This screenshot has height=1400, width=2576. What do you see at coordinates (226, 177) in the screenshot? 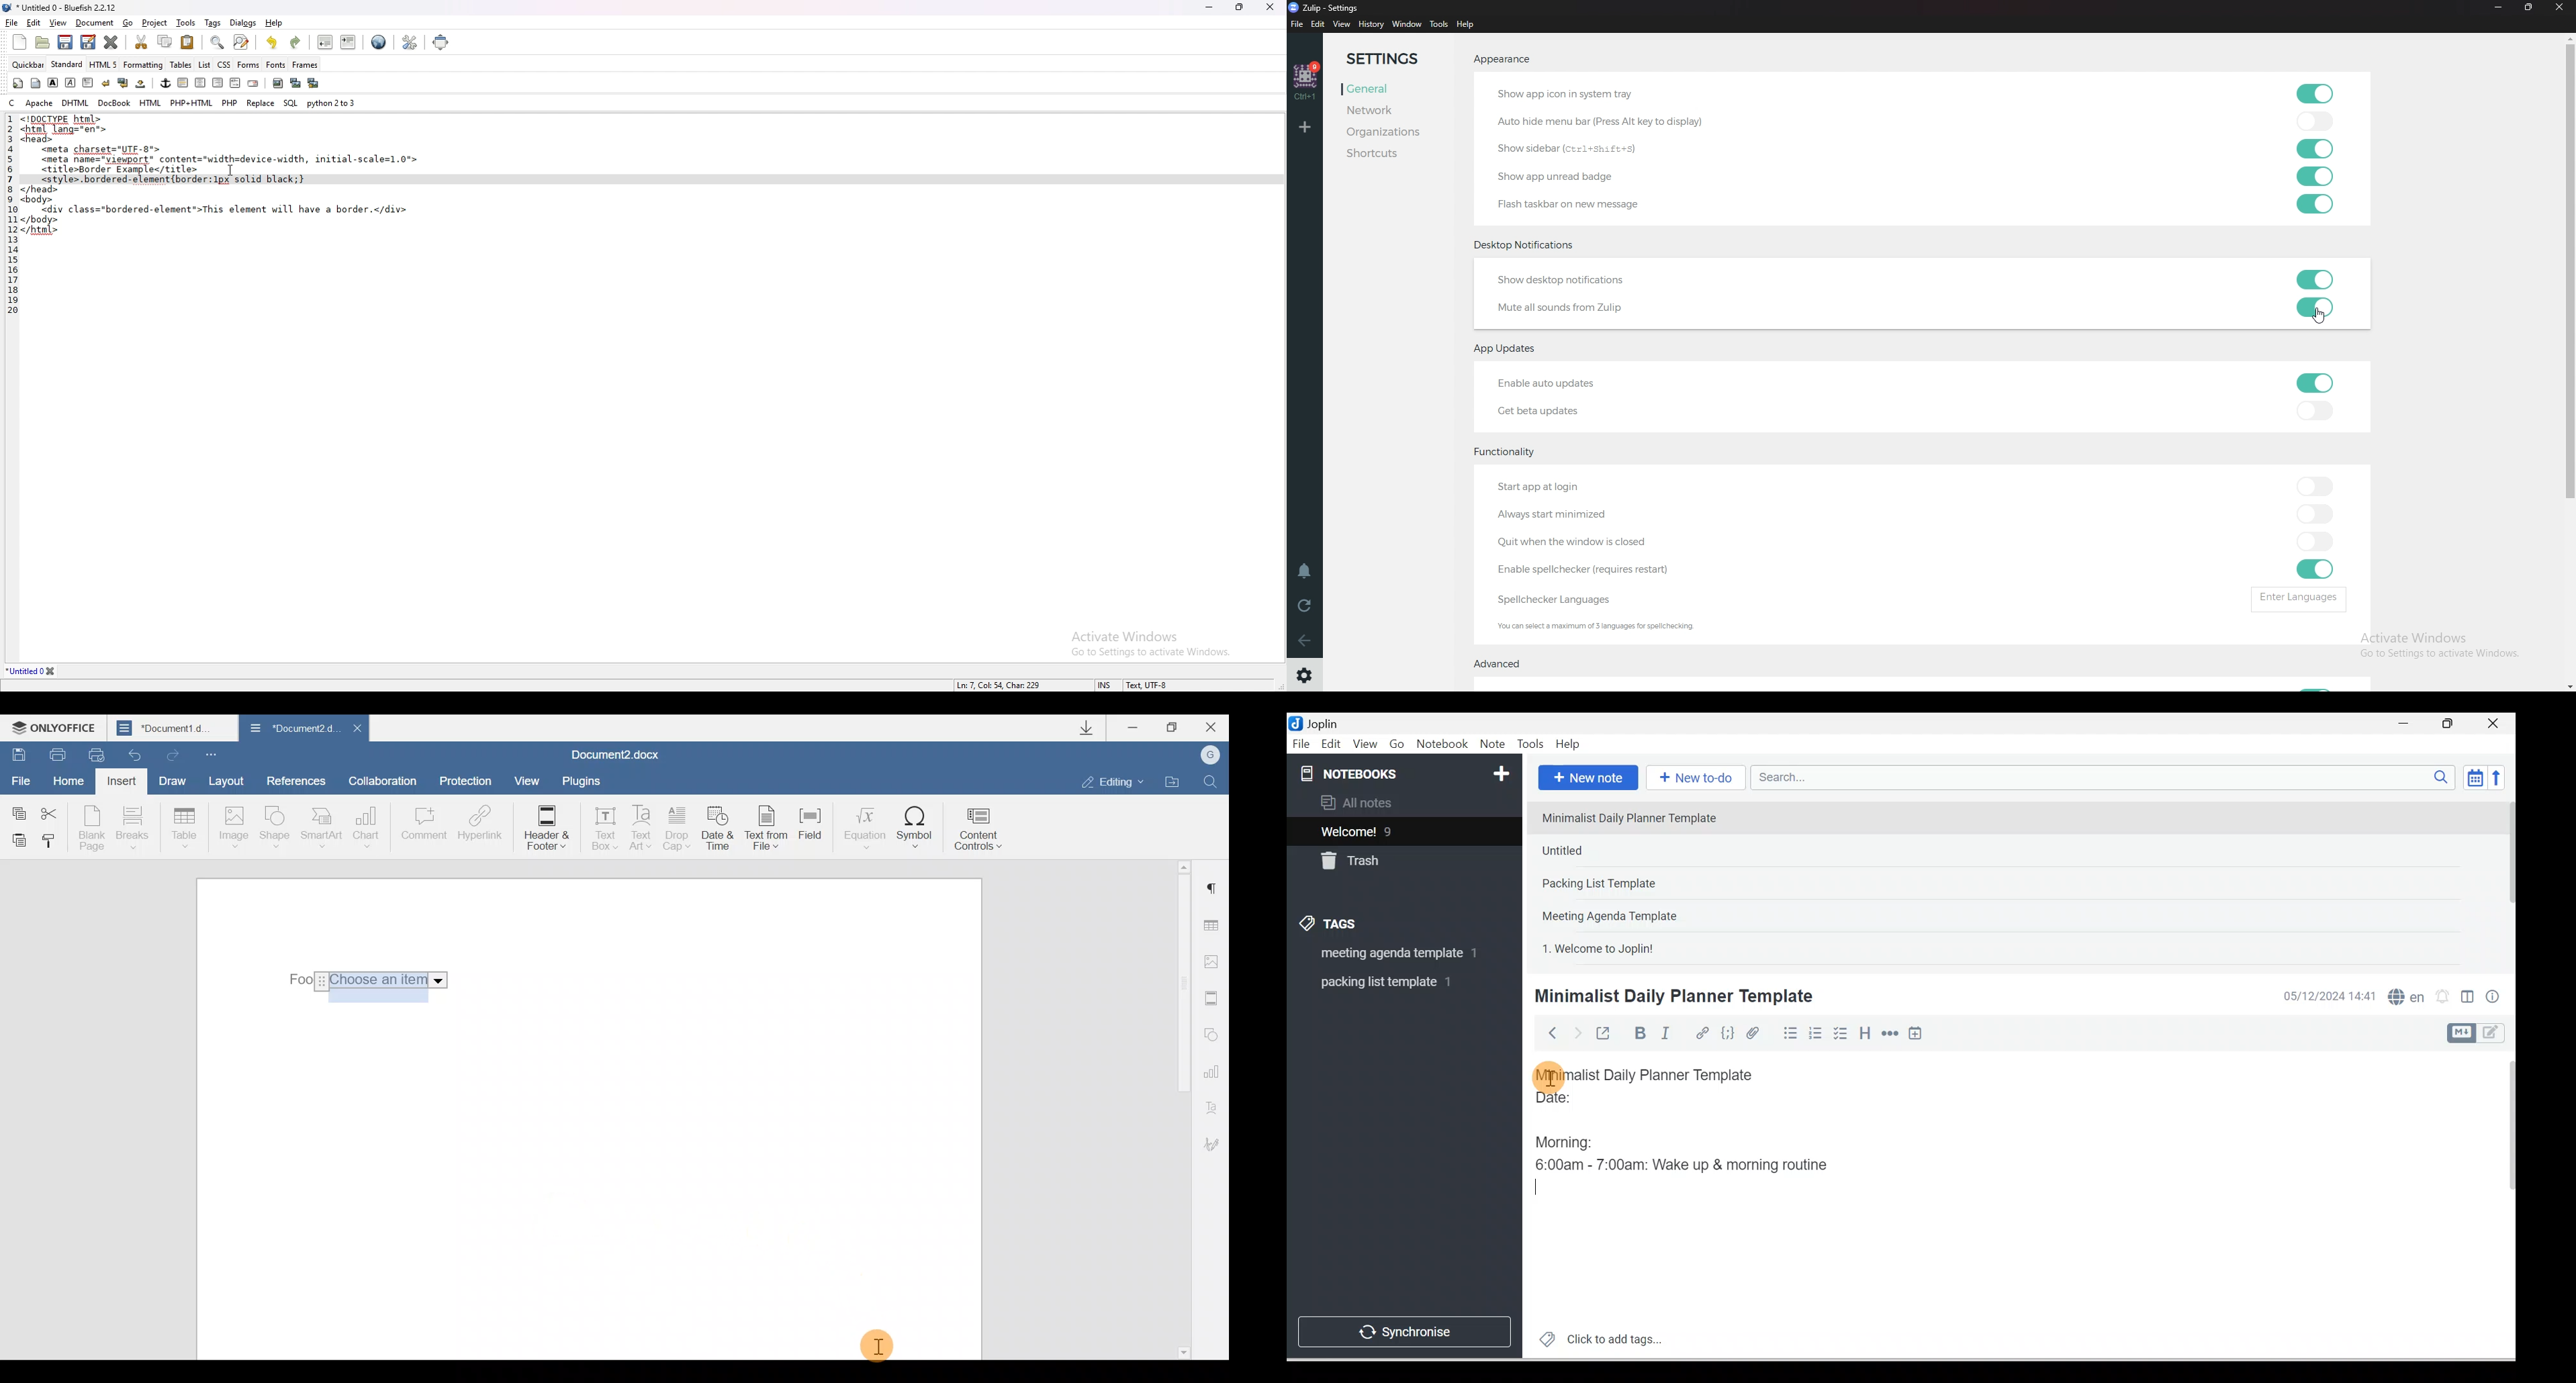
I see `<!DOCTYPE html><html lang=ren-><head><meta charset="UTE-8"><meta name="viewport" content="width=device-width, initial-scale=1.0"><titleBorder Example</title><style>.bordered-element {border :1px solid black;[</head><body><div class="bordered-element >This element will have a border.</div></body></html>` at bounding box center [226, 177].